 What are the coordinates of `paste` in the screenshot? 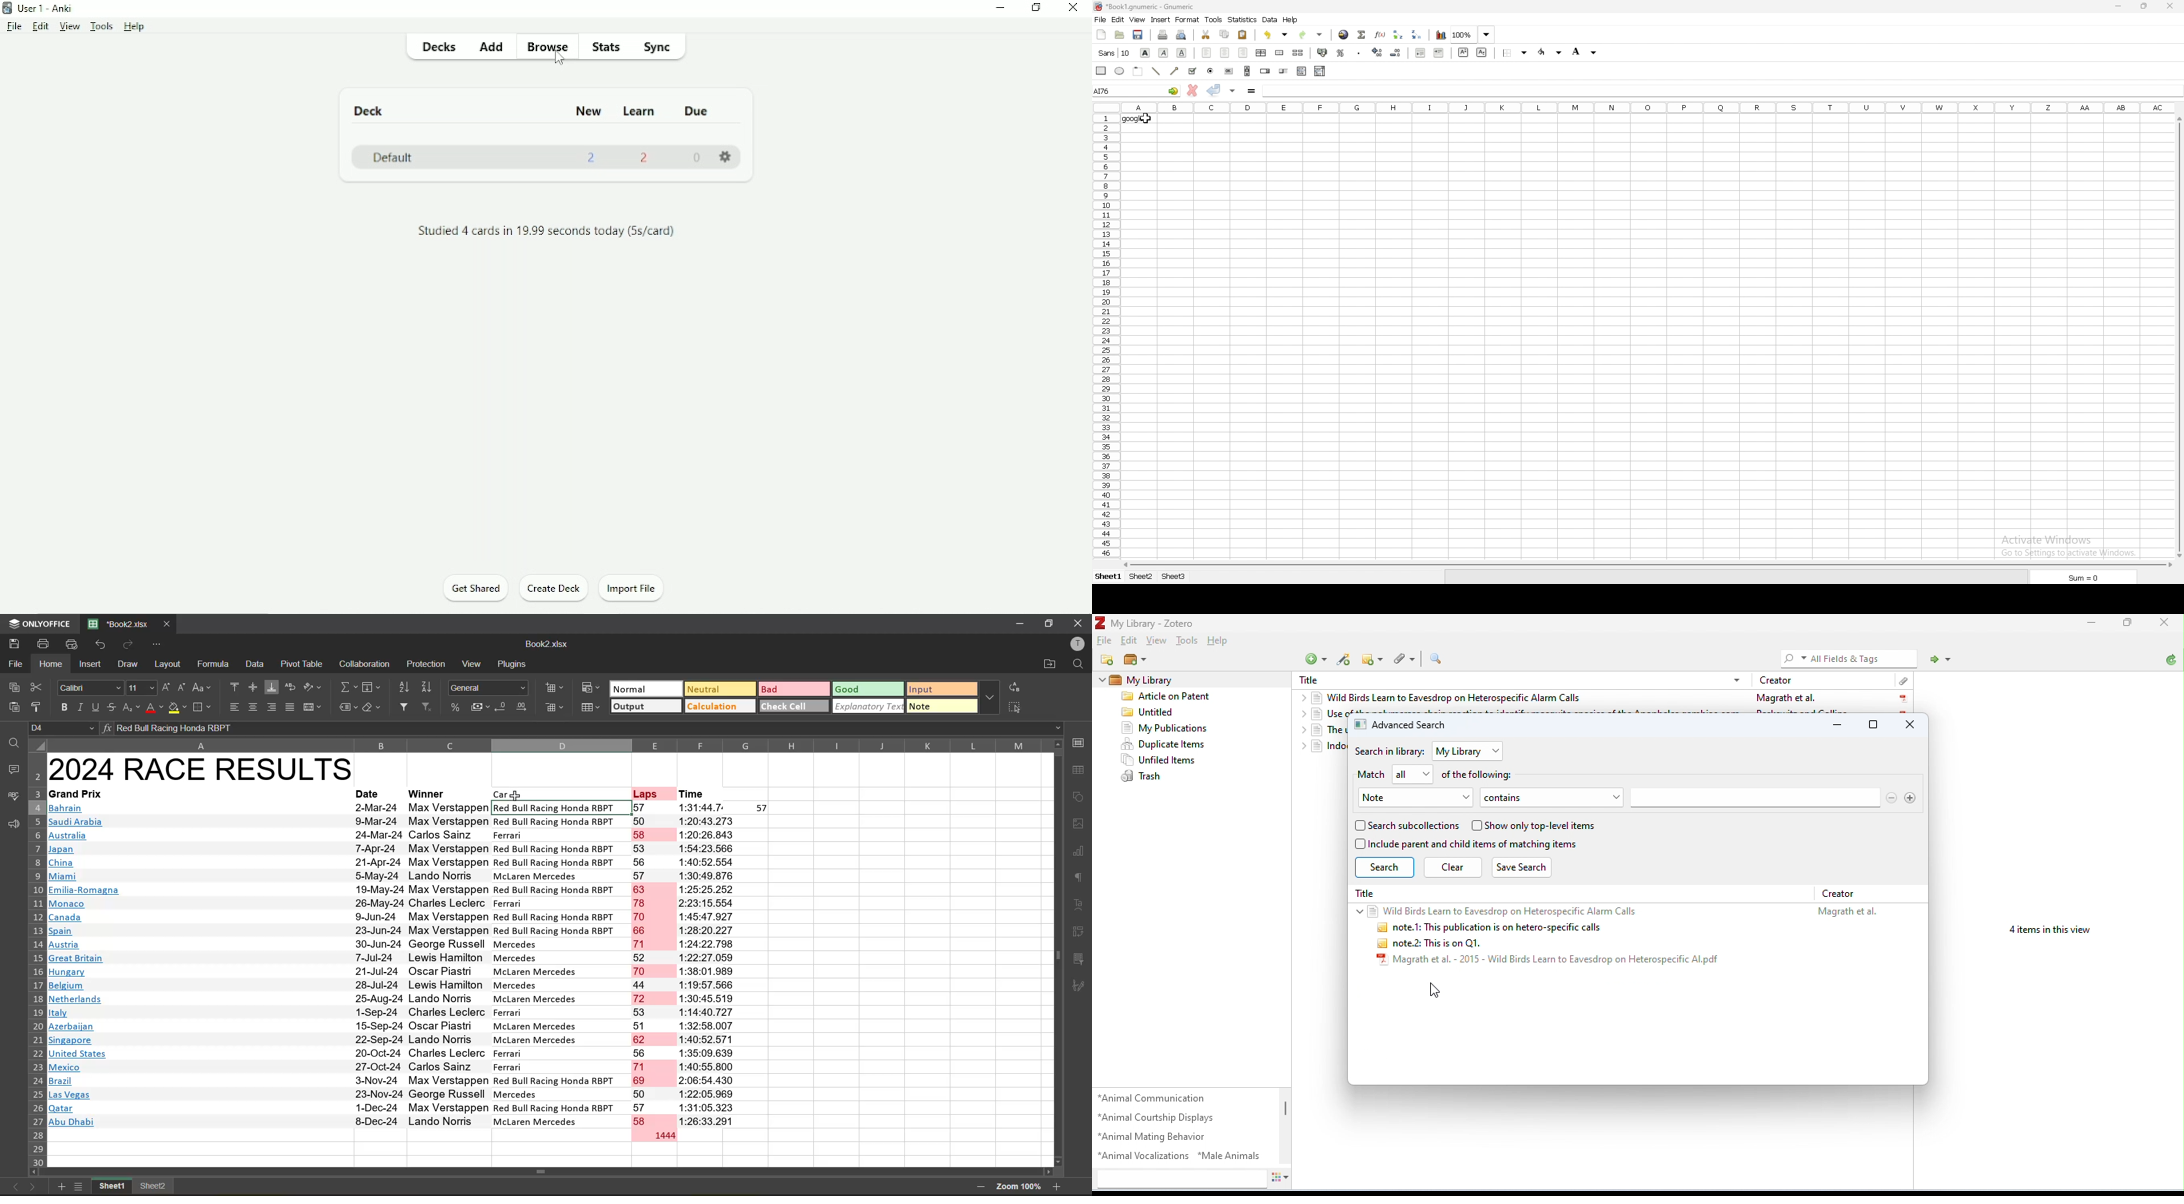 It's located at (14, 705).